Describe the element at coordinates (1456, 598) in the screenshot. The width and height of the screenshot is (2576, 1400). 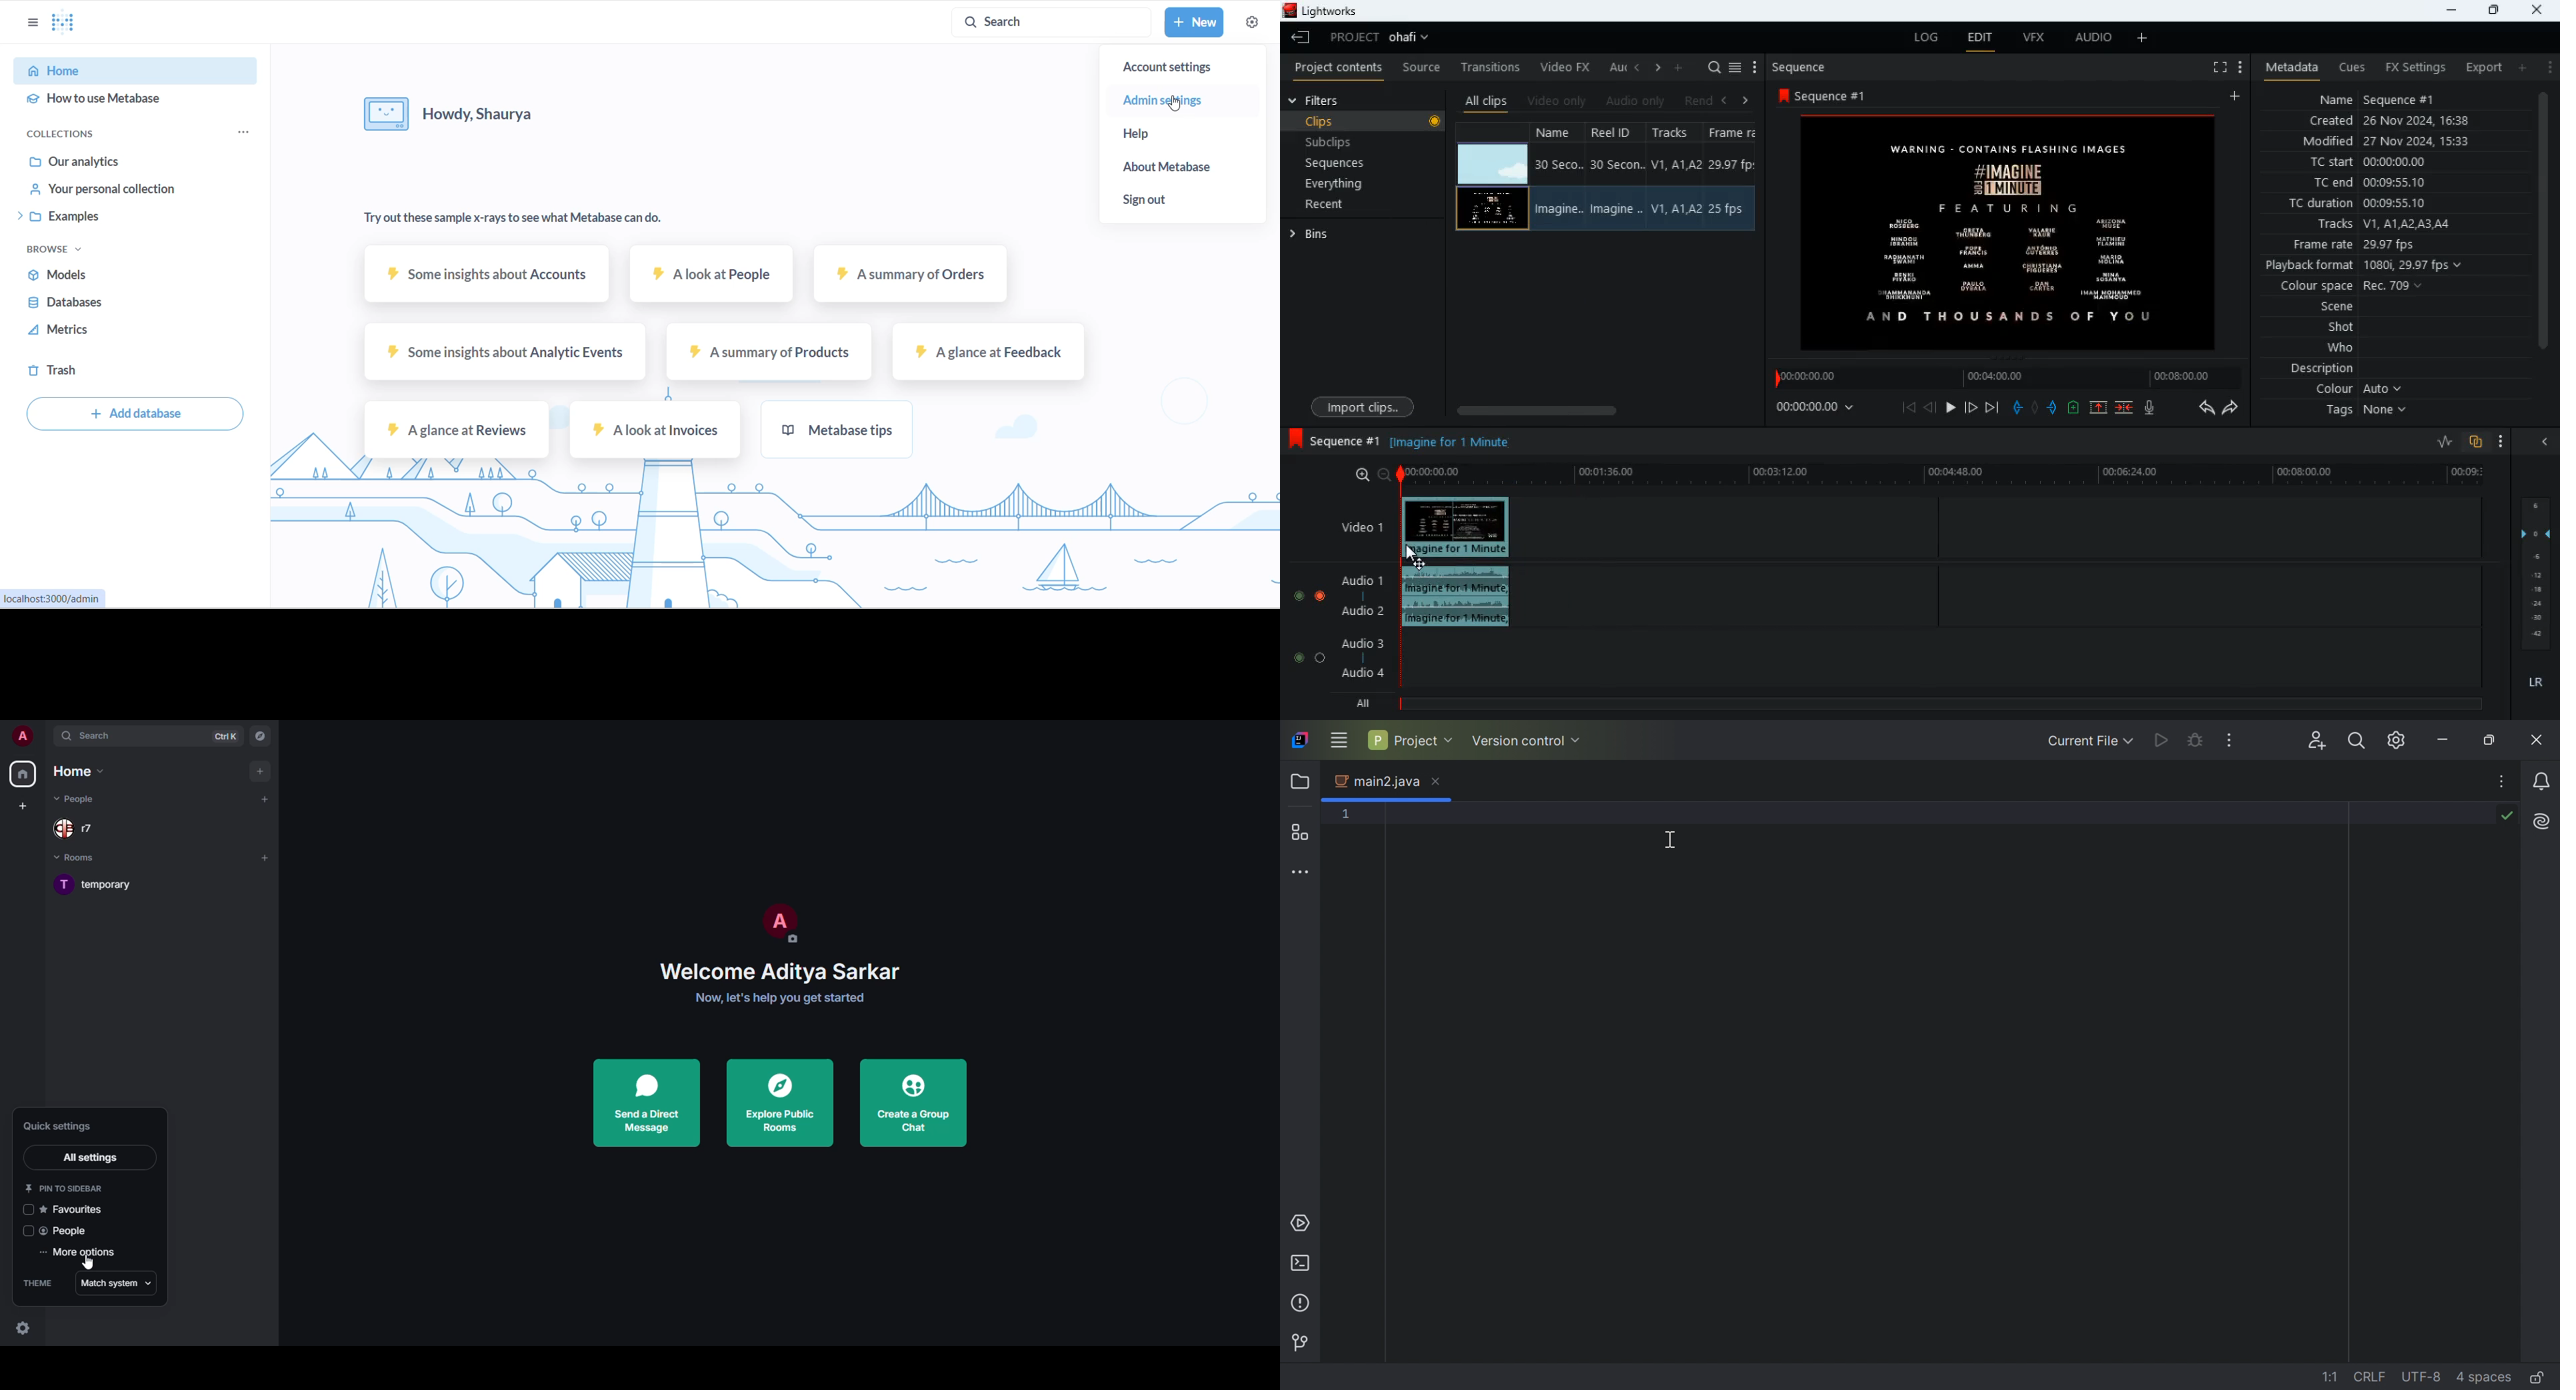
I see `audio` at that location.